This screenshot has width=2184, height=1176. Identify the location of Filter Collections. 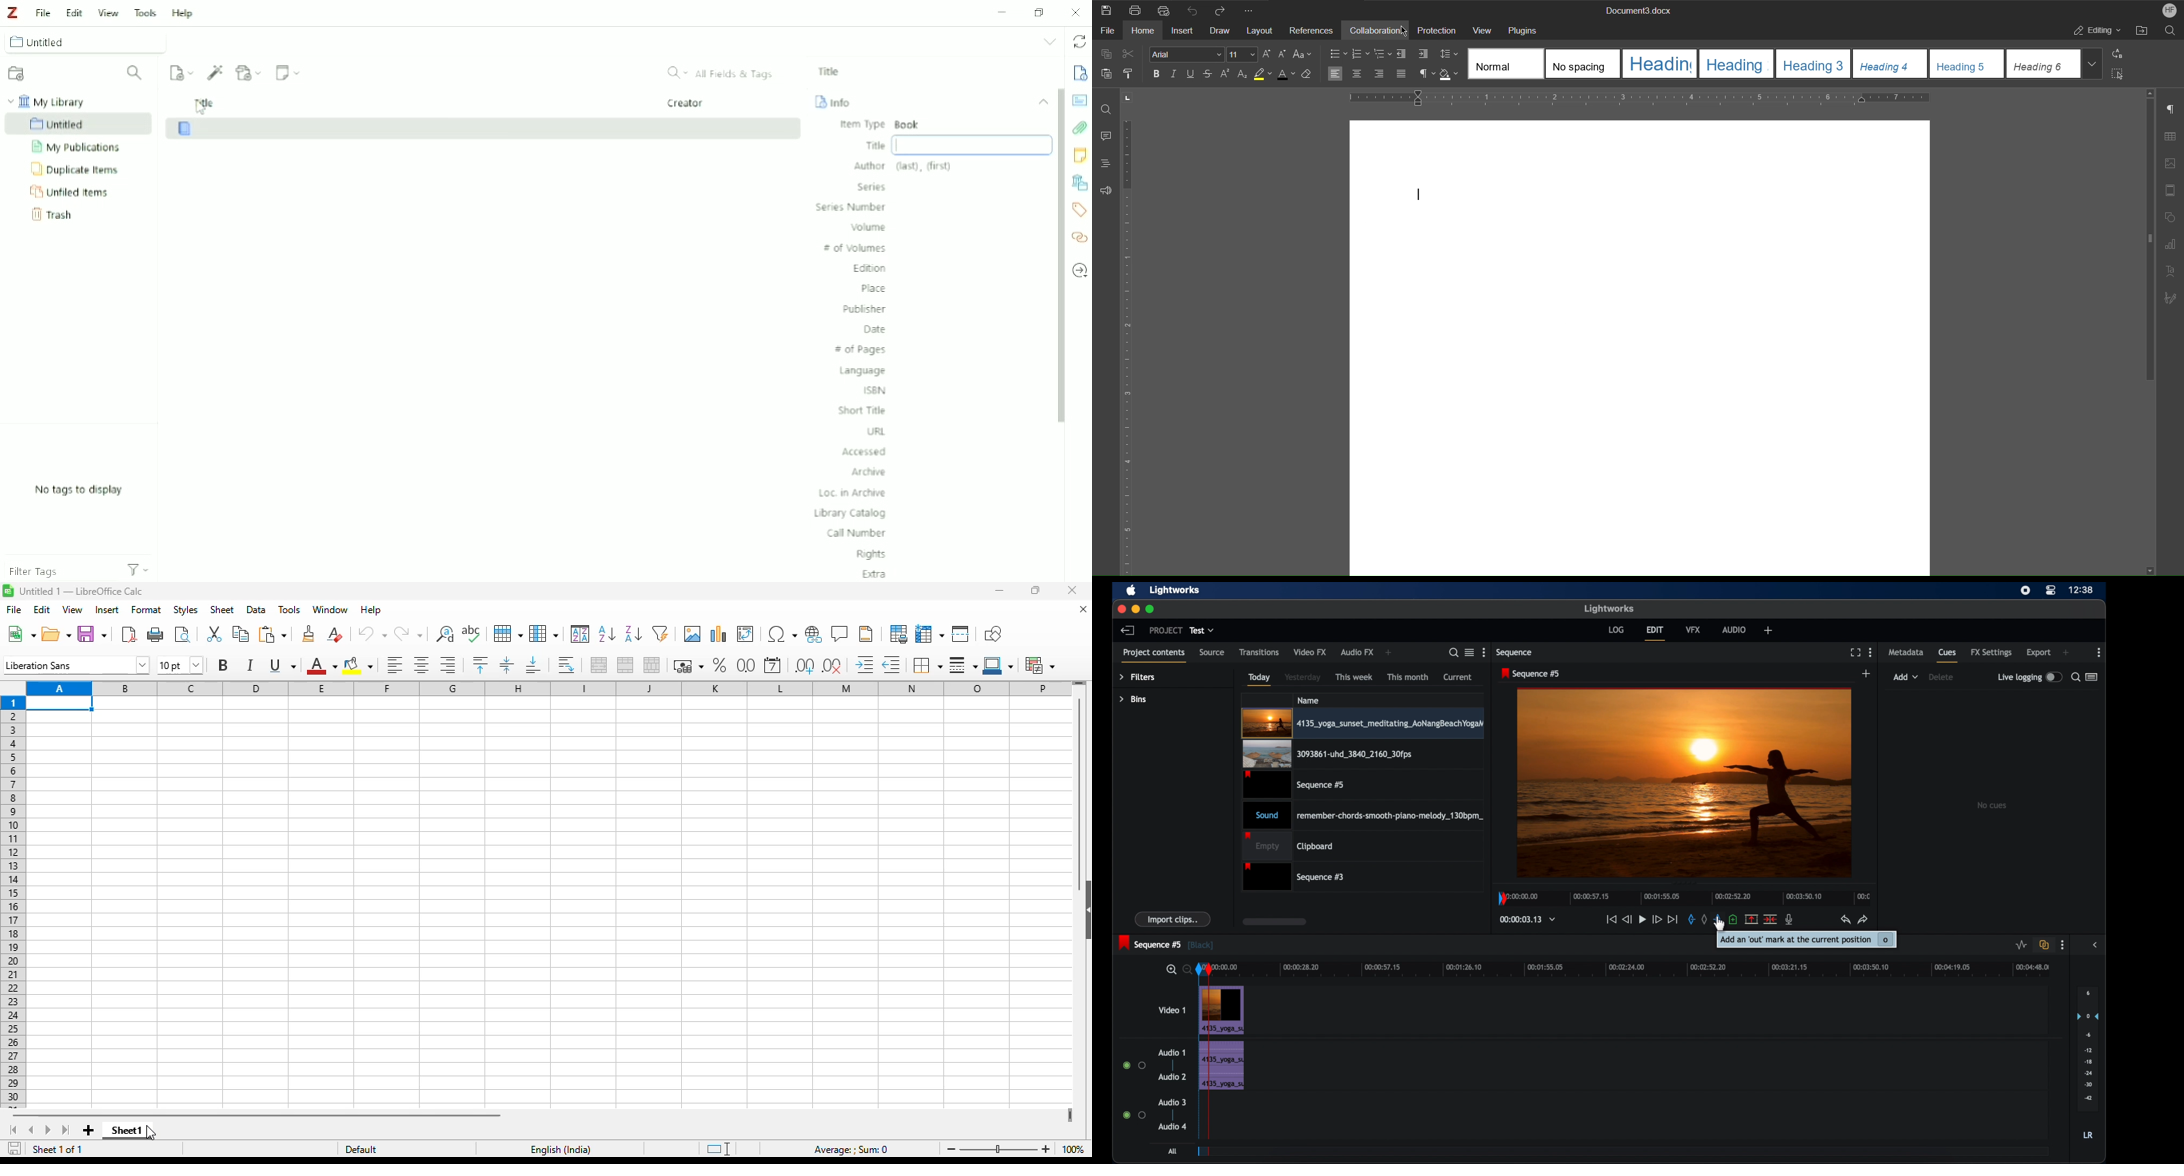
(137, 73).